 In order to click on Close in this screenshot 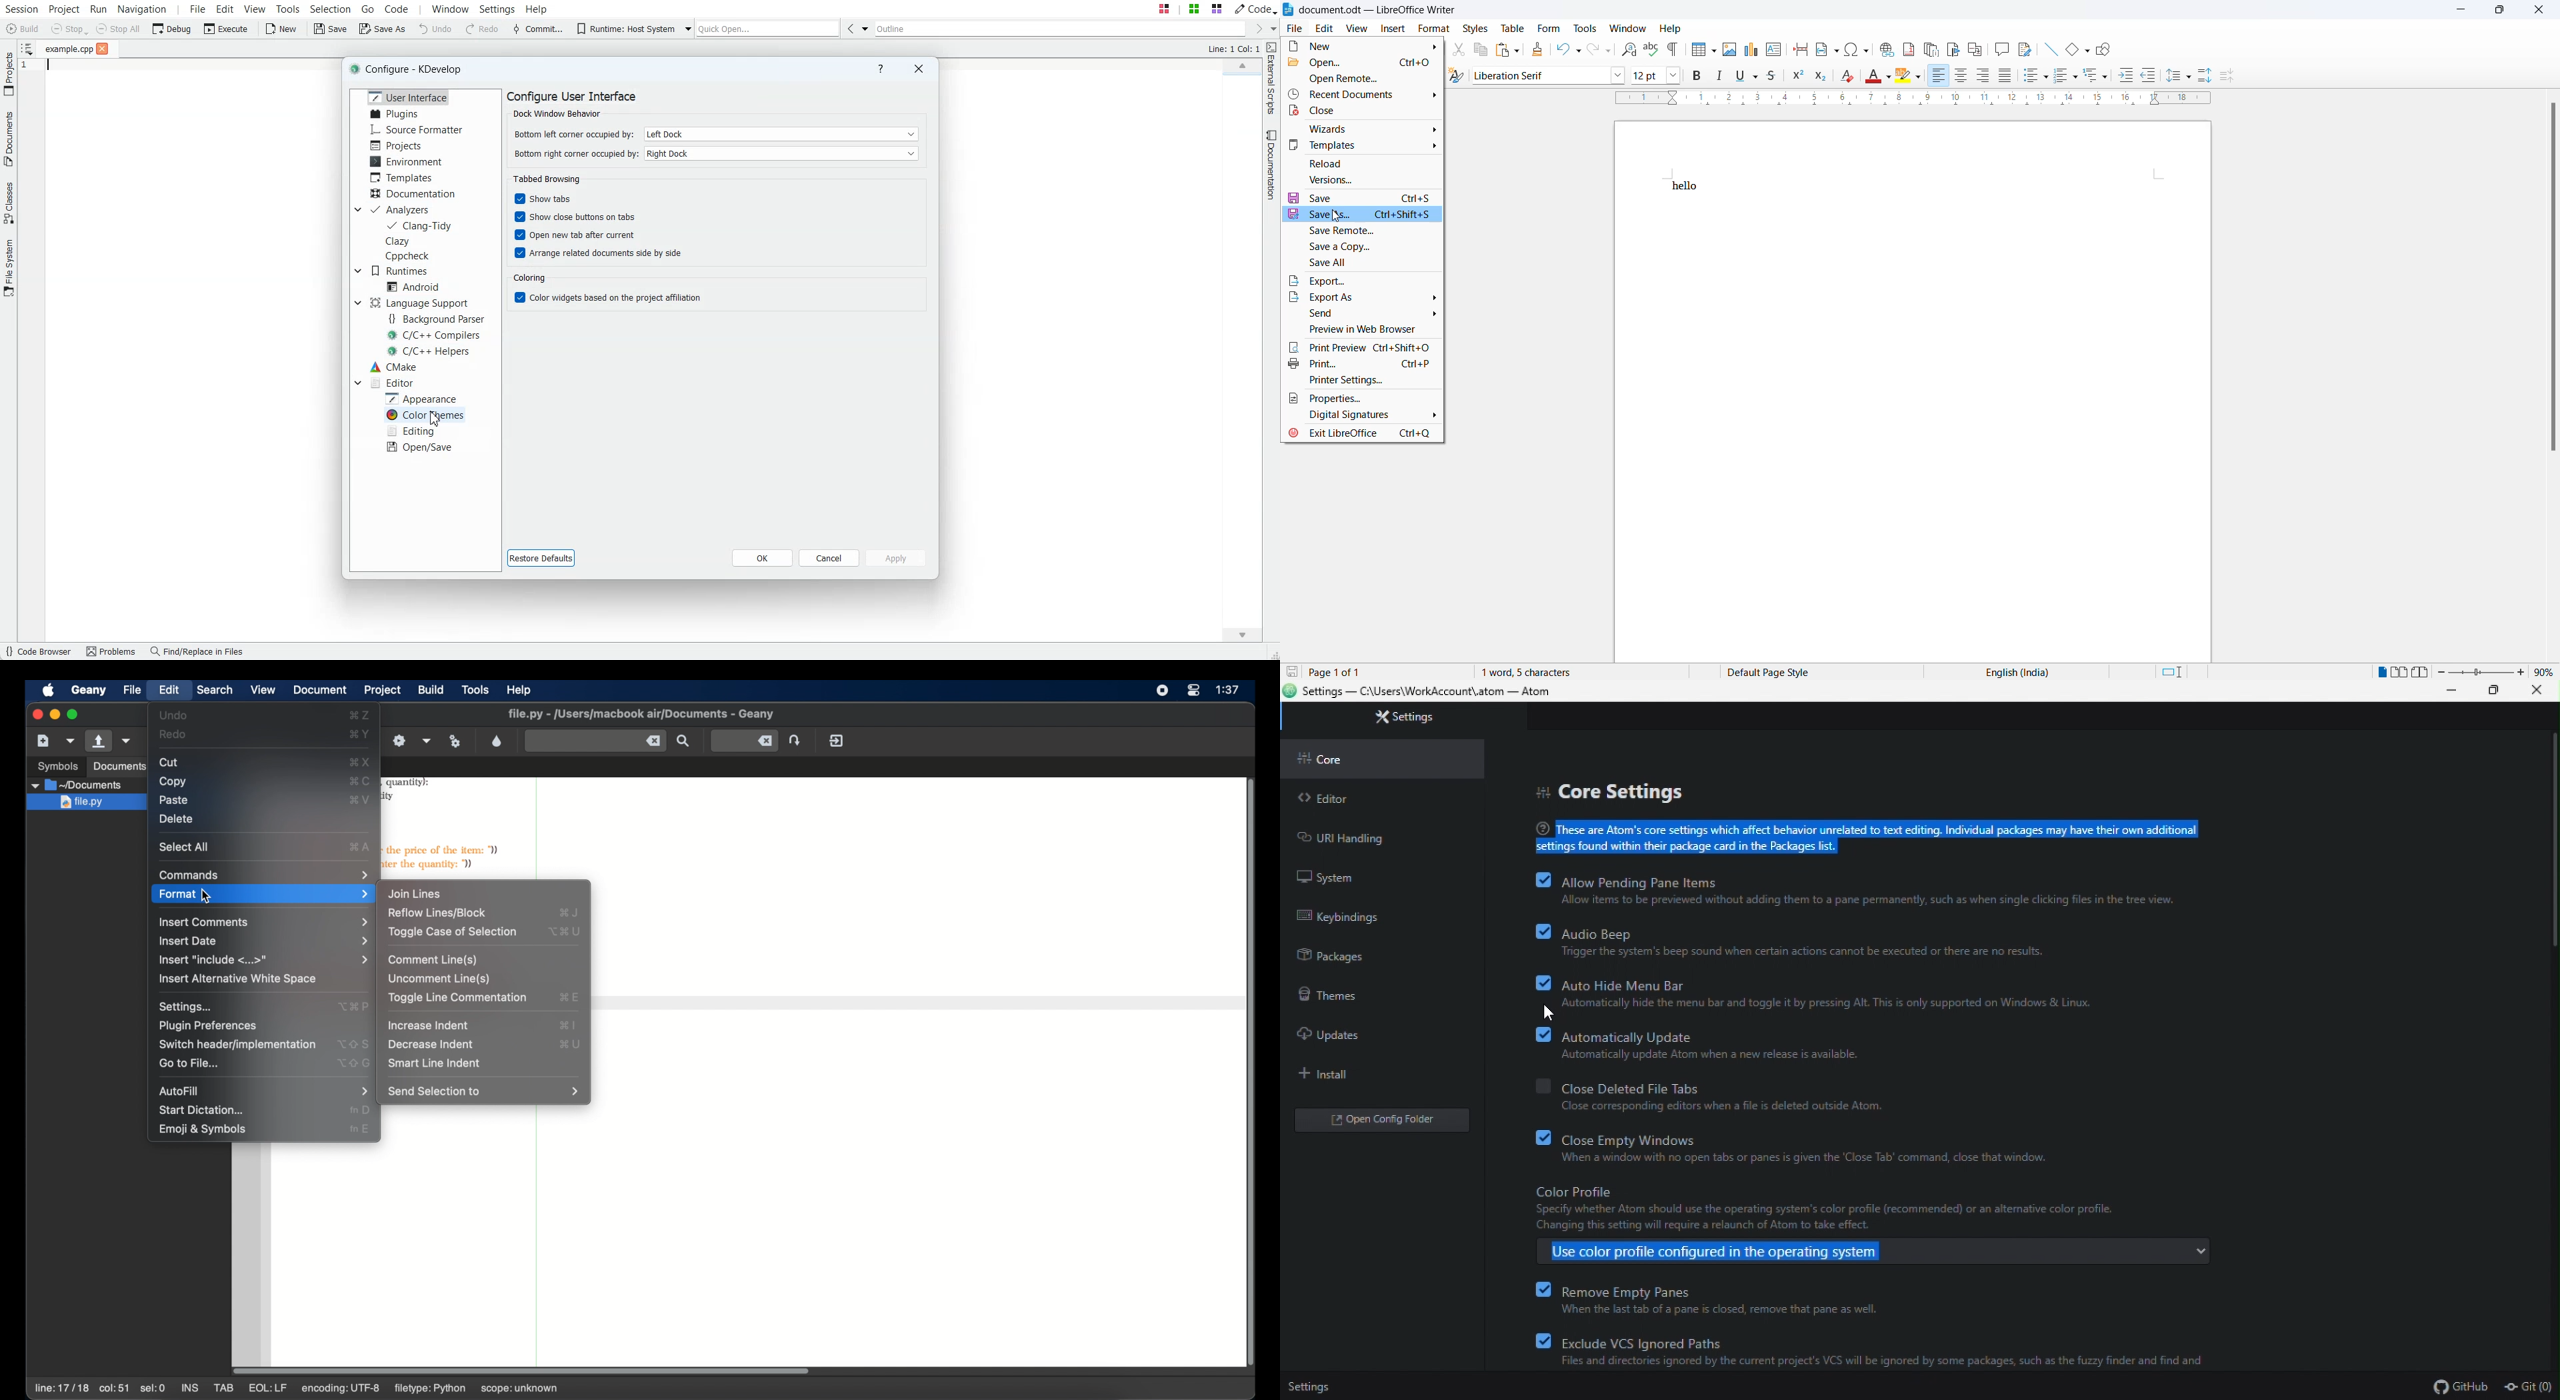, I will do `click(1361, 112)`.